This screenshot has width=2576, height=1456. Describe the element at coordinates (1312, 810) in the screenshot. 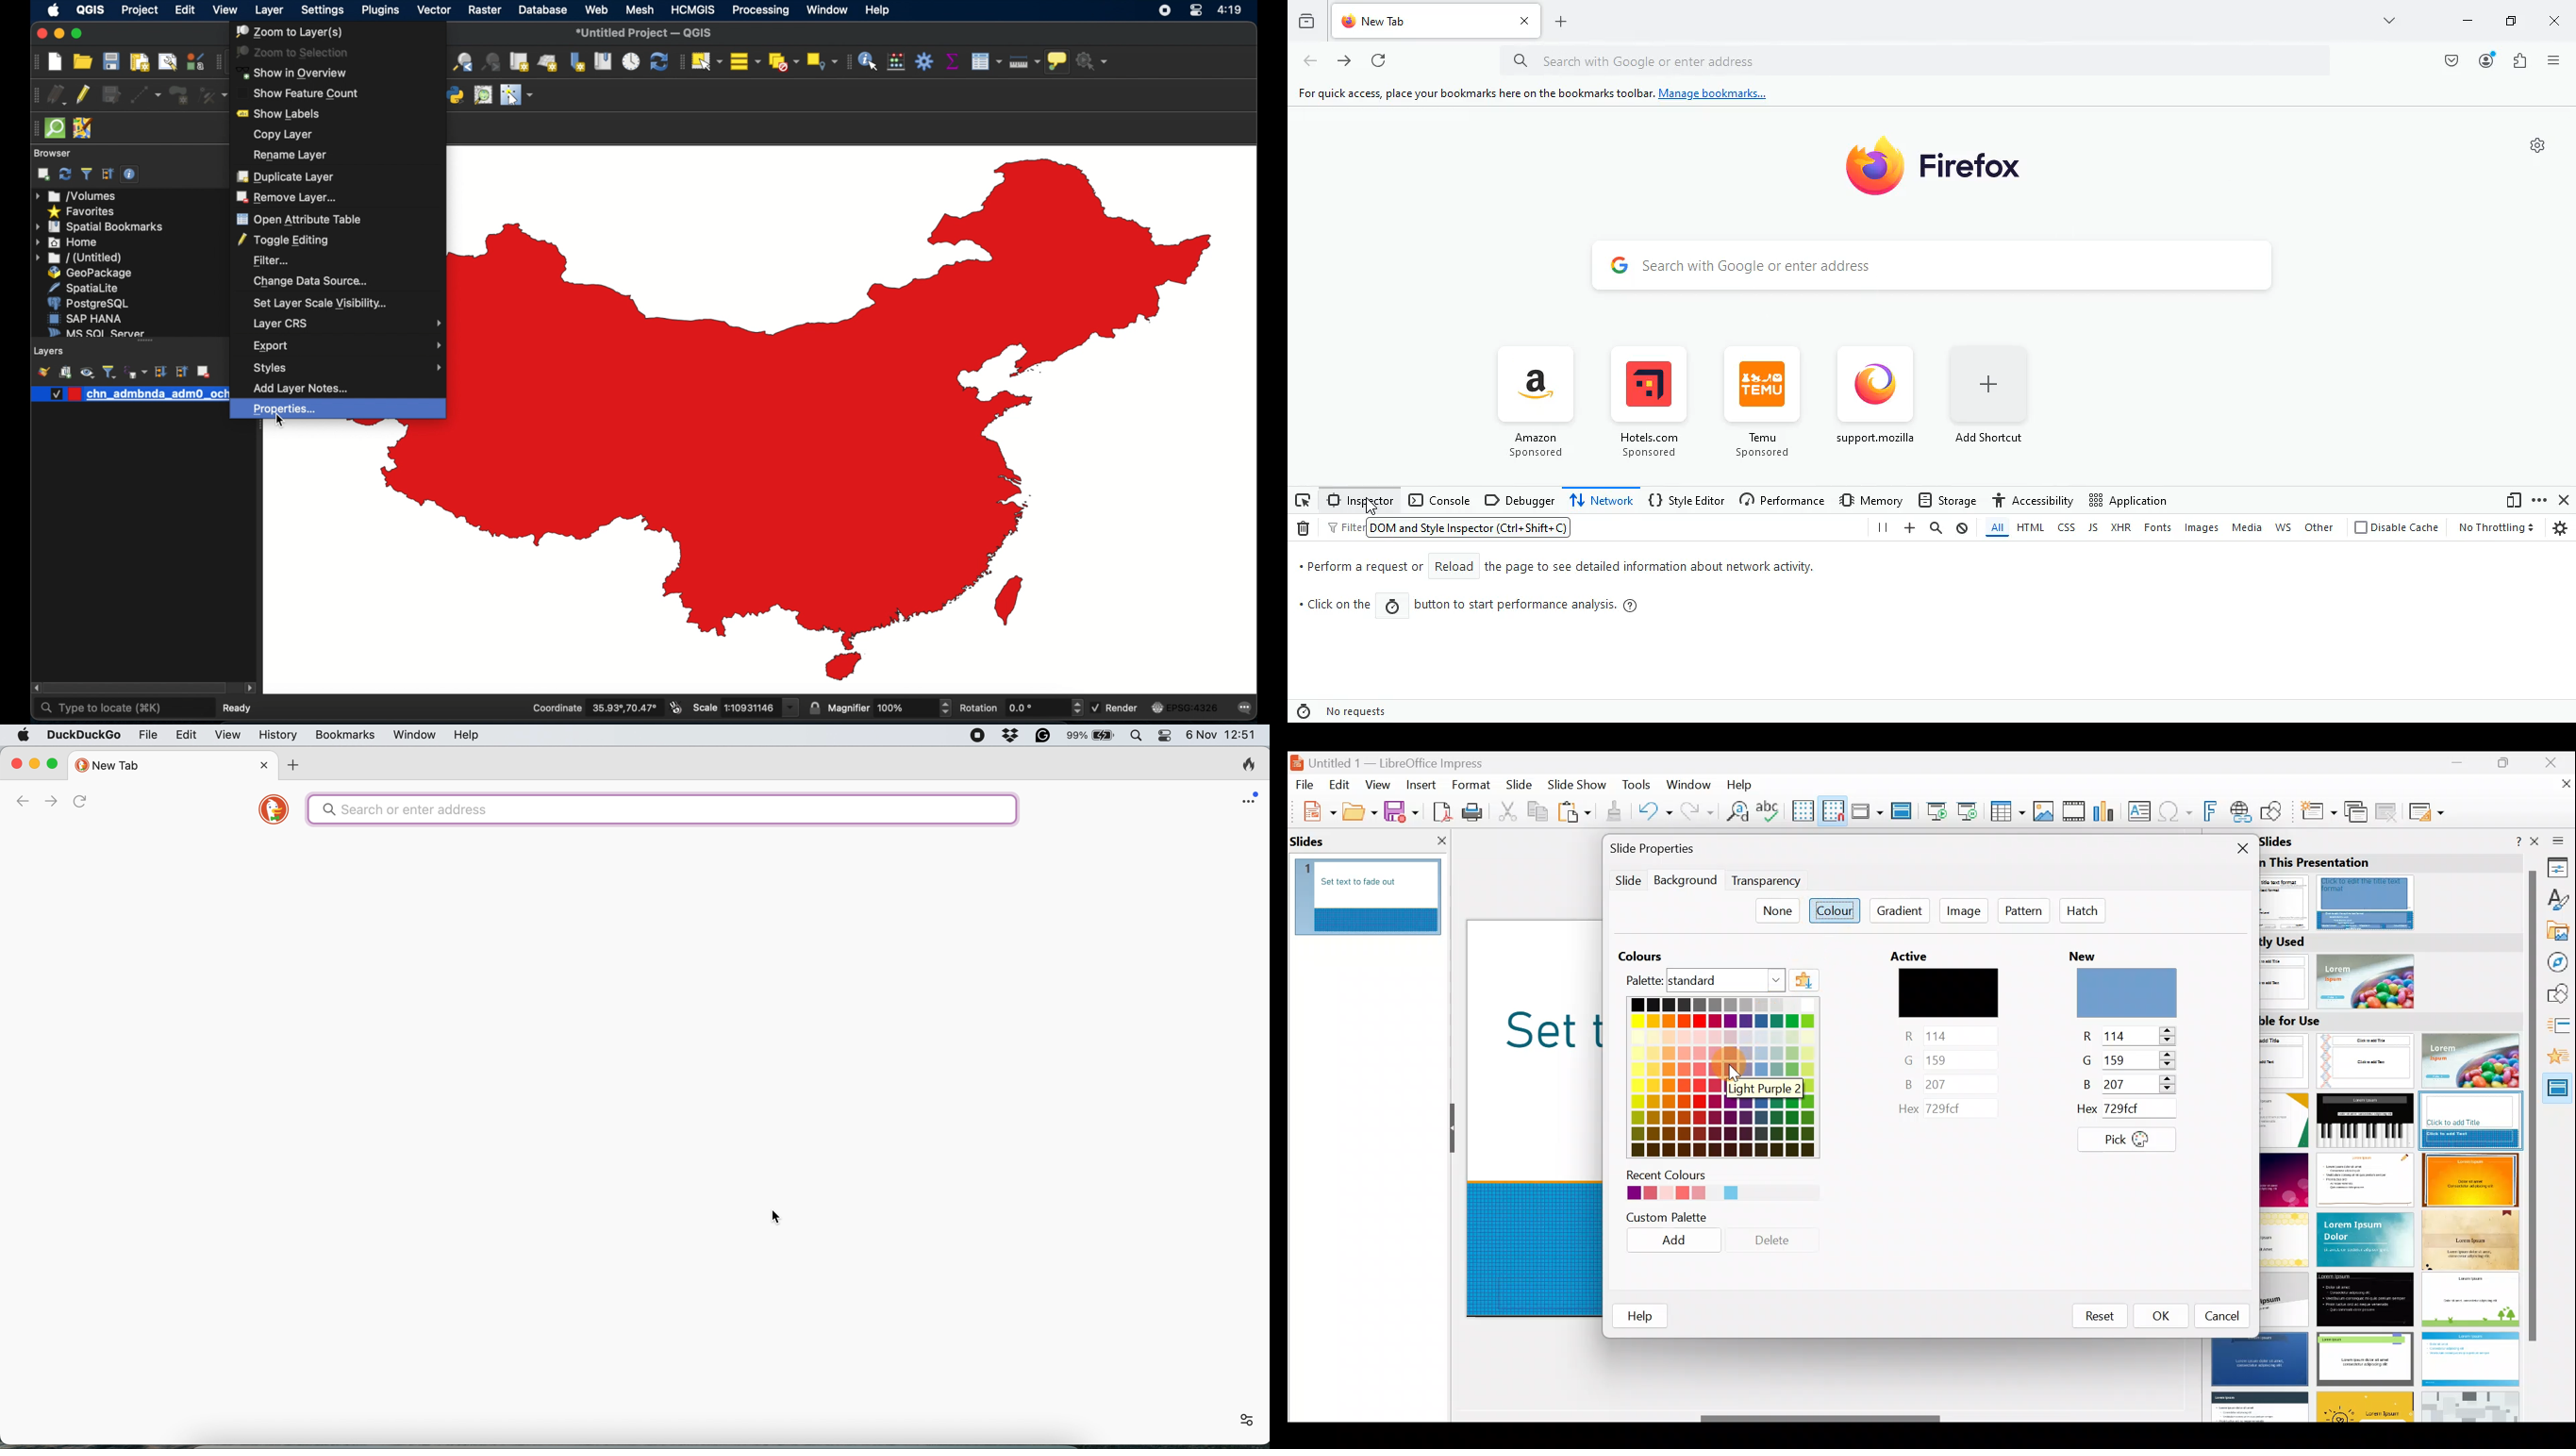

I see `New` at that location.